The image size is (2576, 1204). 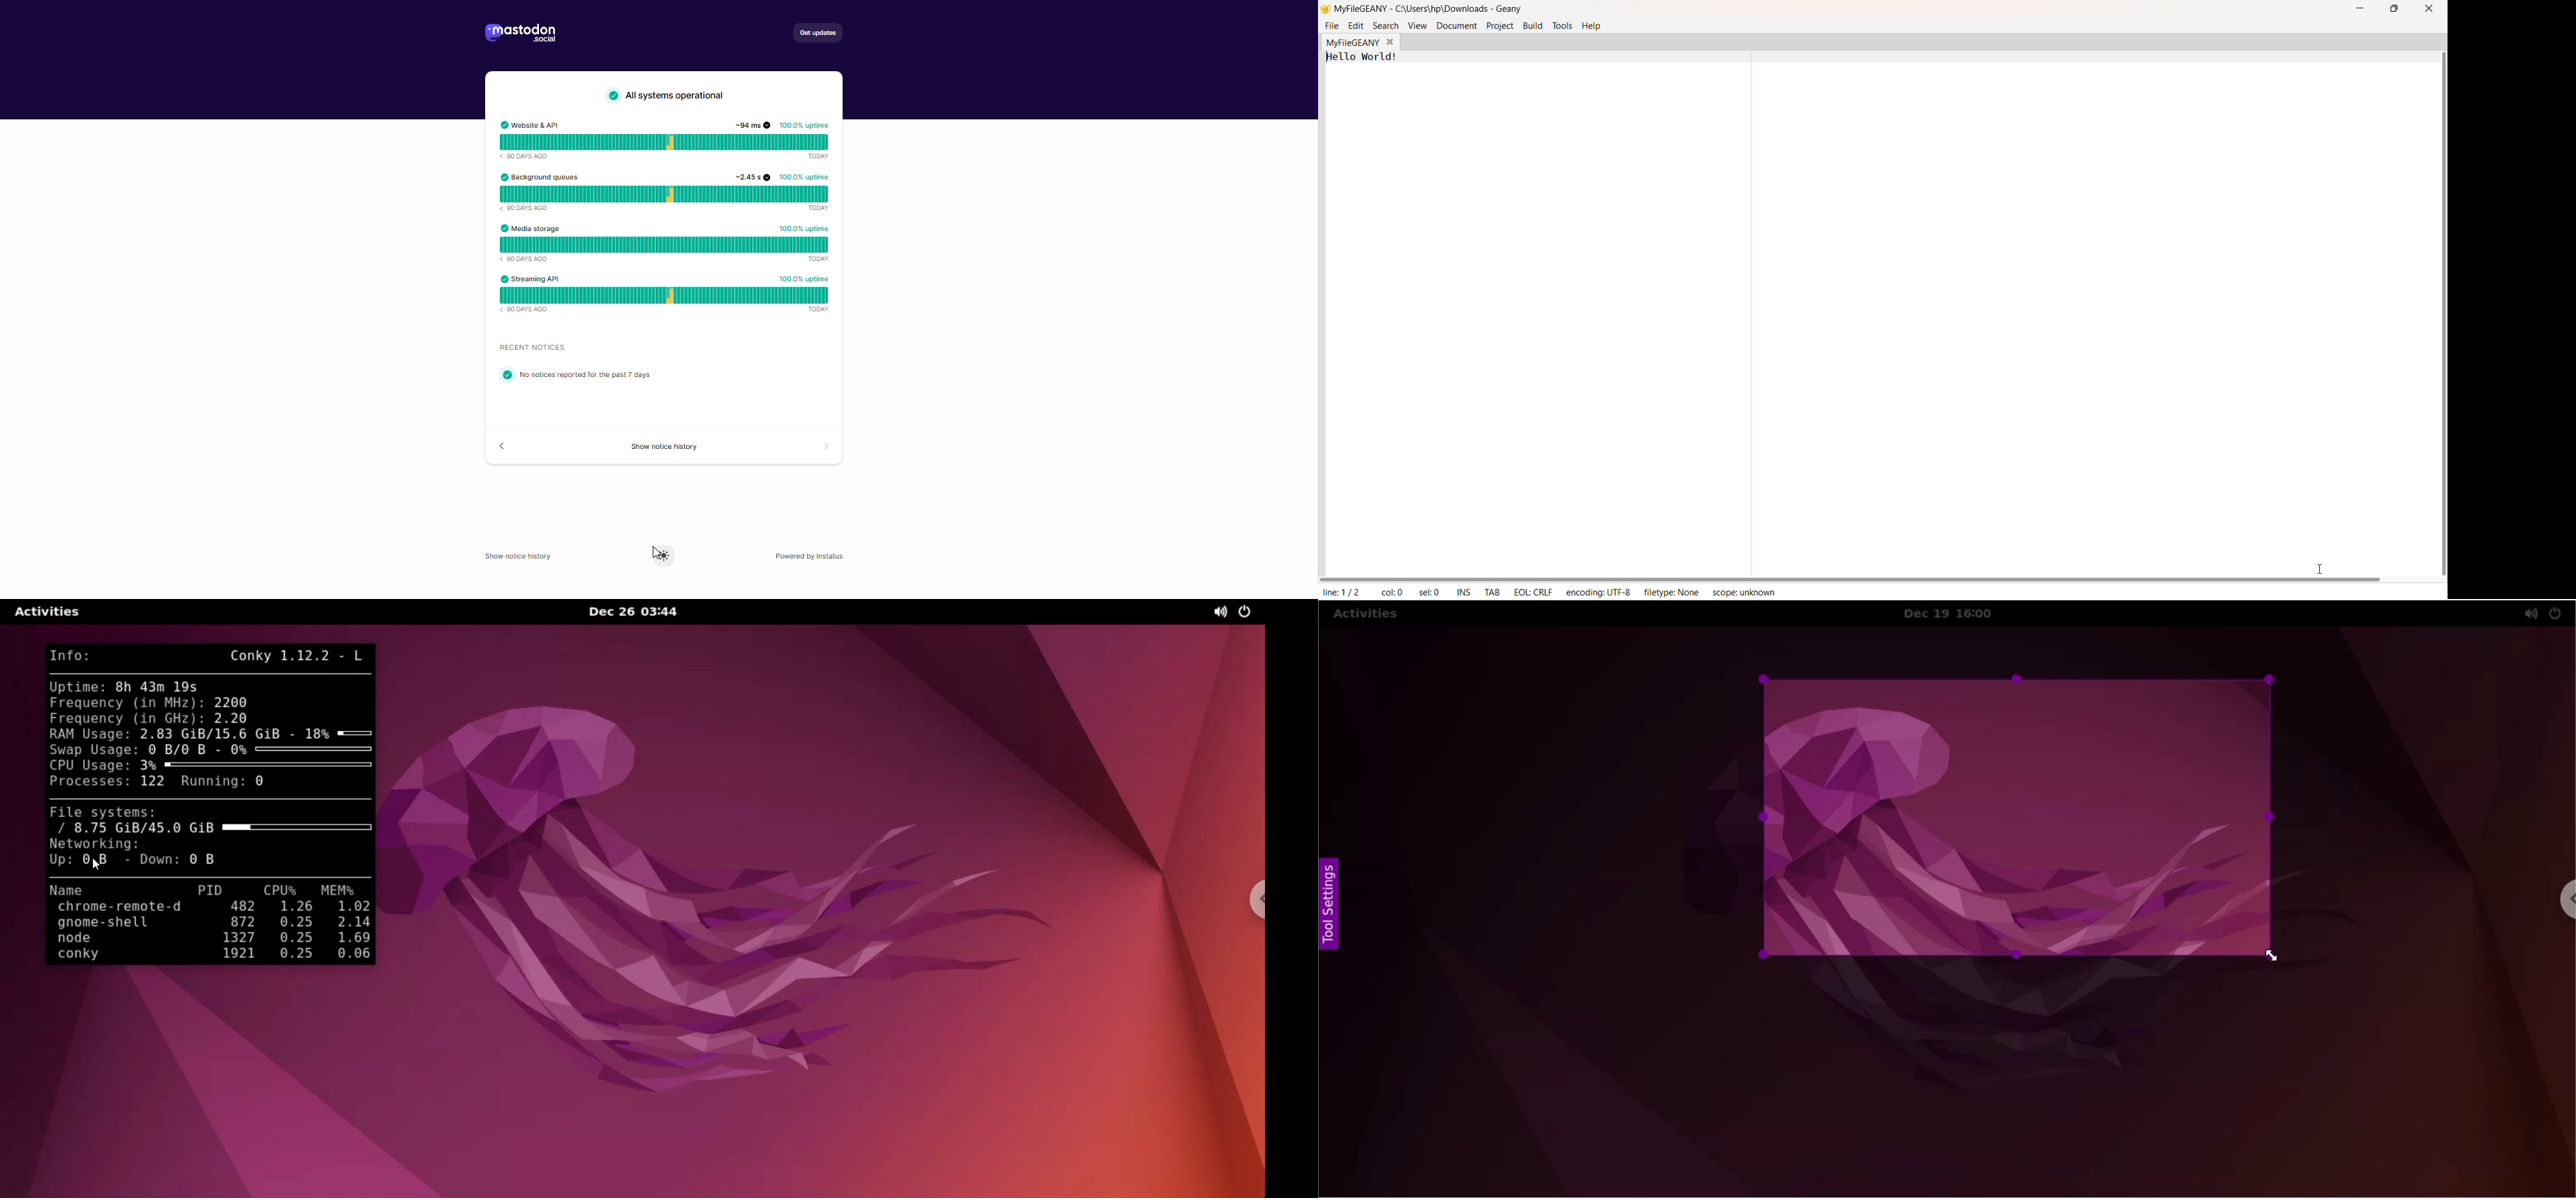 I want to click on text, so click(x=664, y=96).